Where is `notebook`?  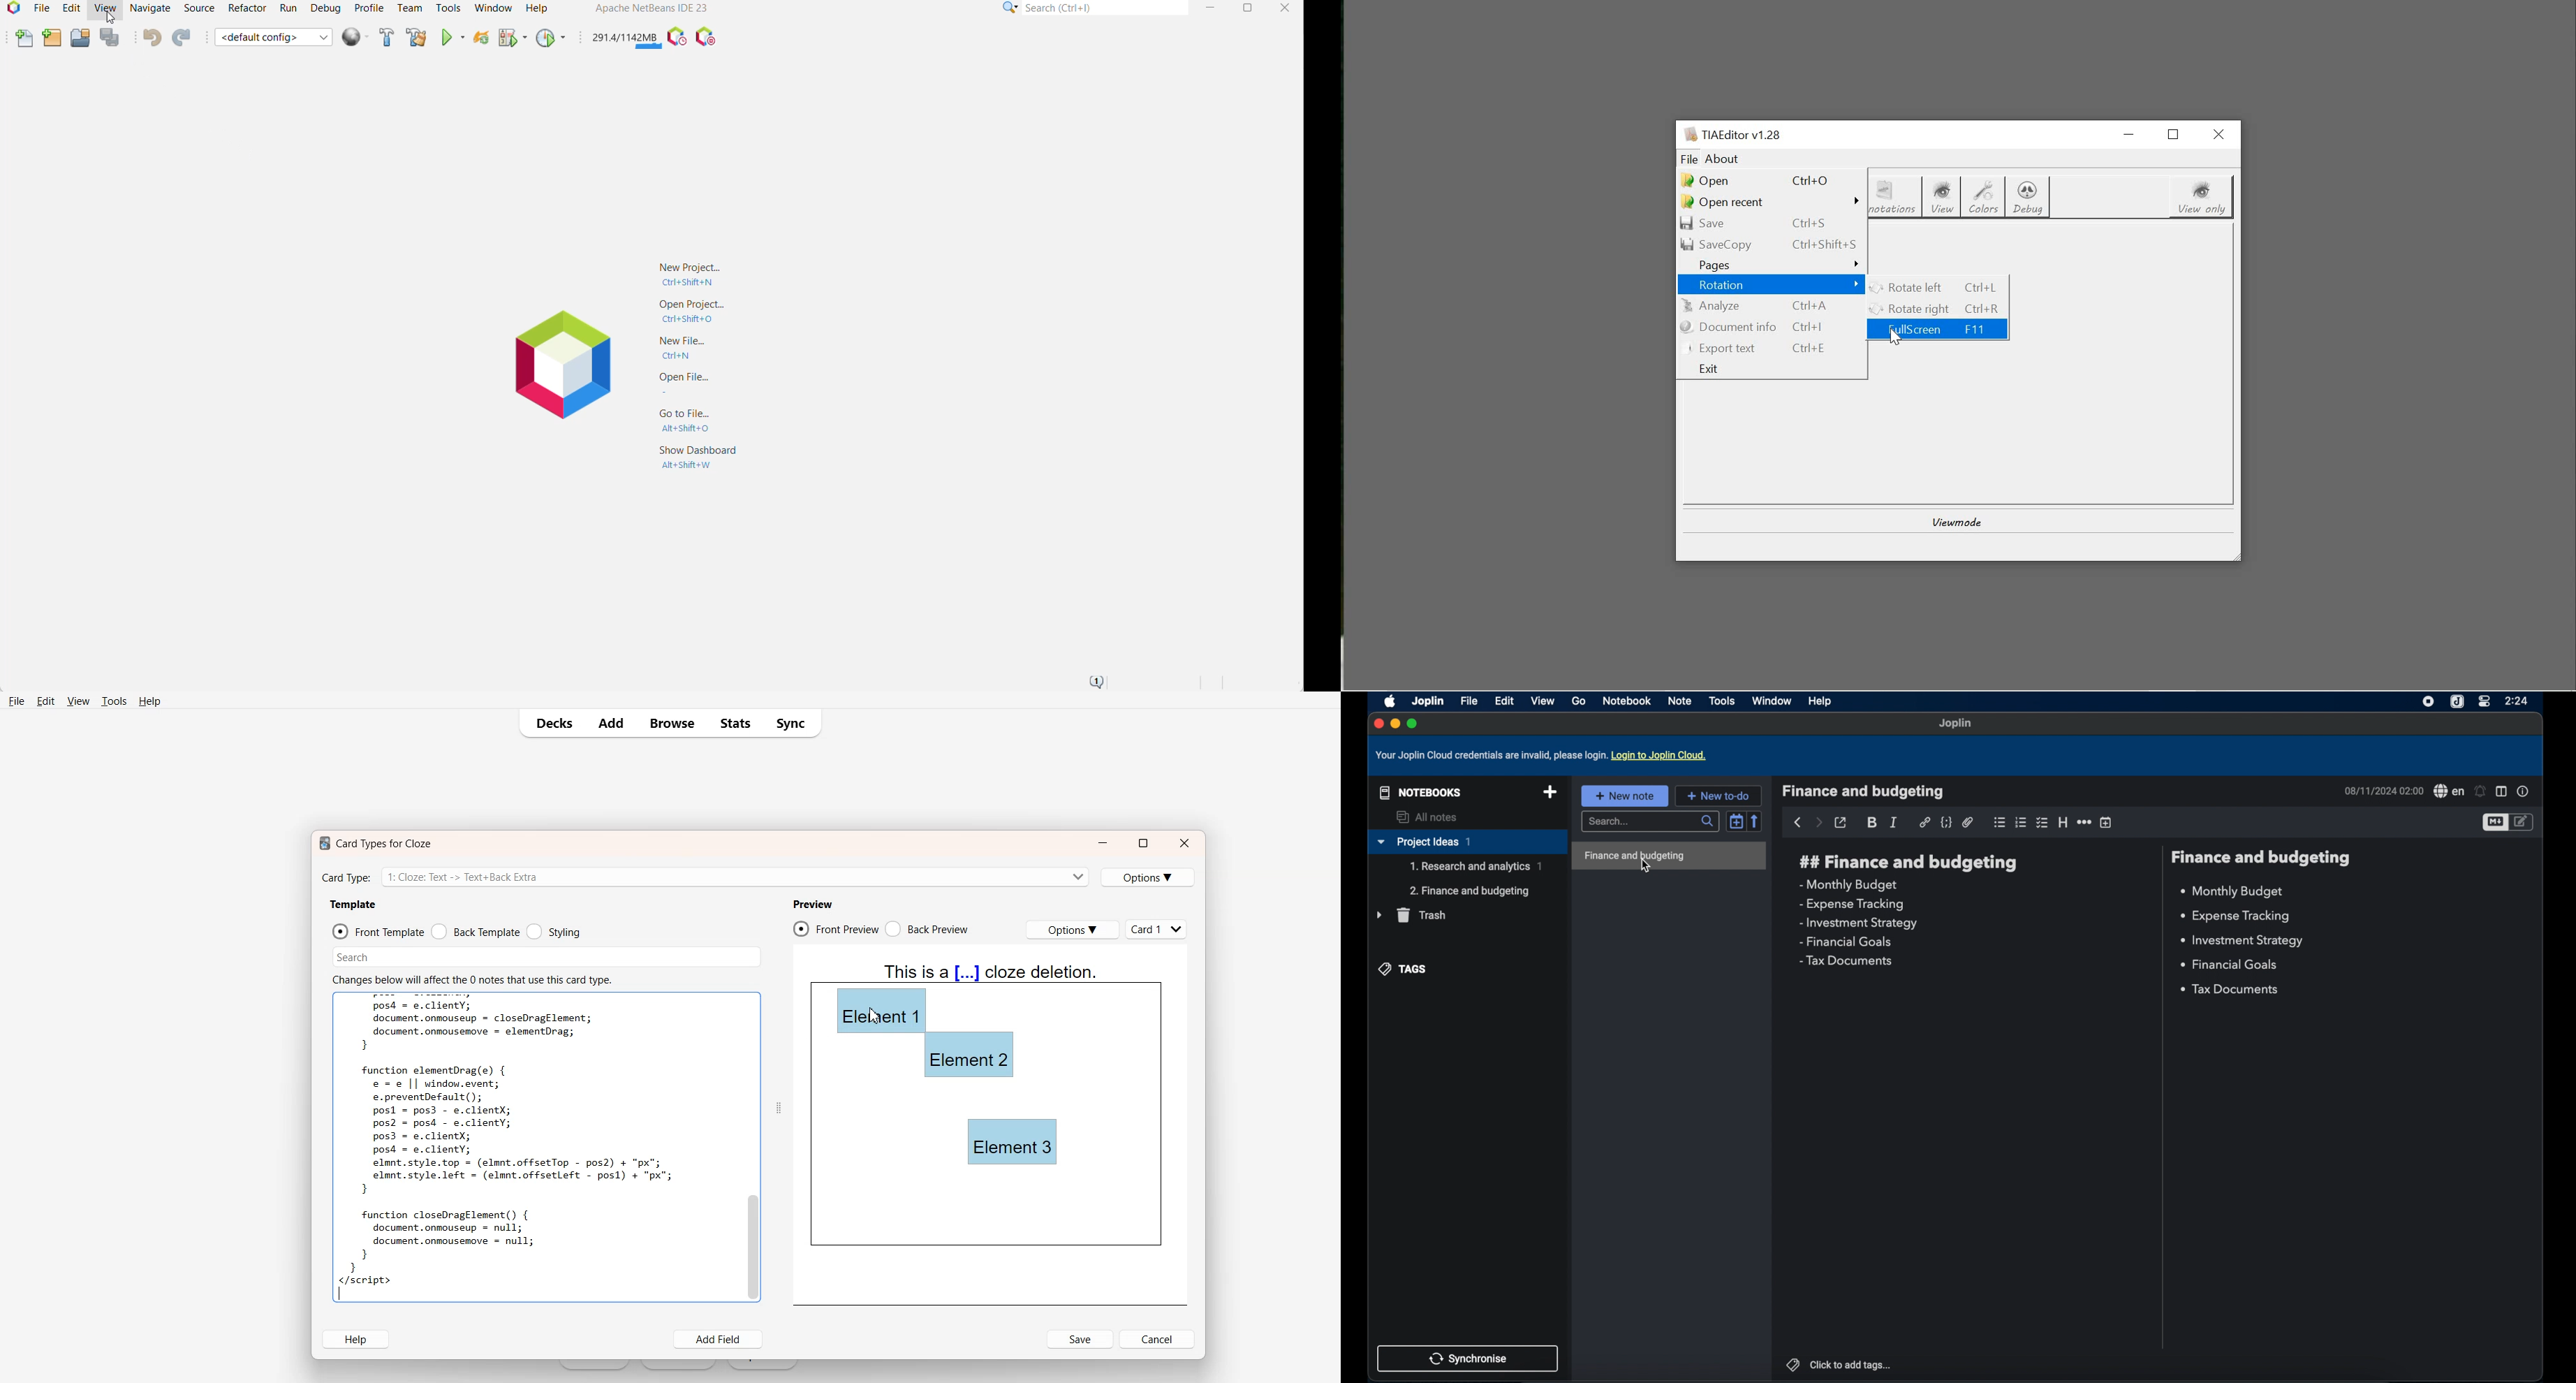 notebook is located at coordinates (1628, 701).